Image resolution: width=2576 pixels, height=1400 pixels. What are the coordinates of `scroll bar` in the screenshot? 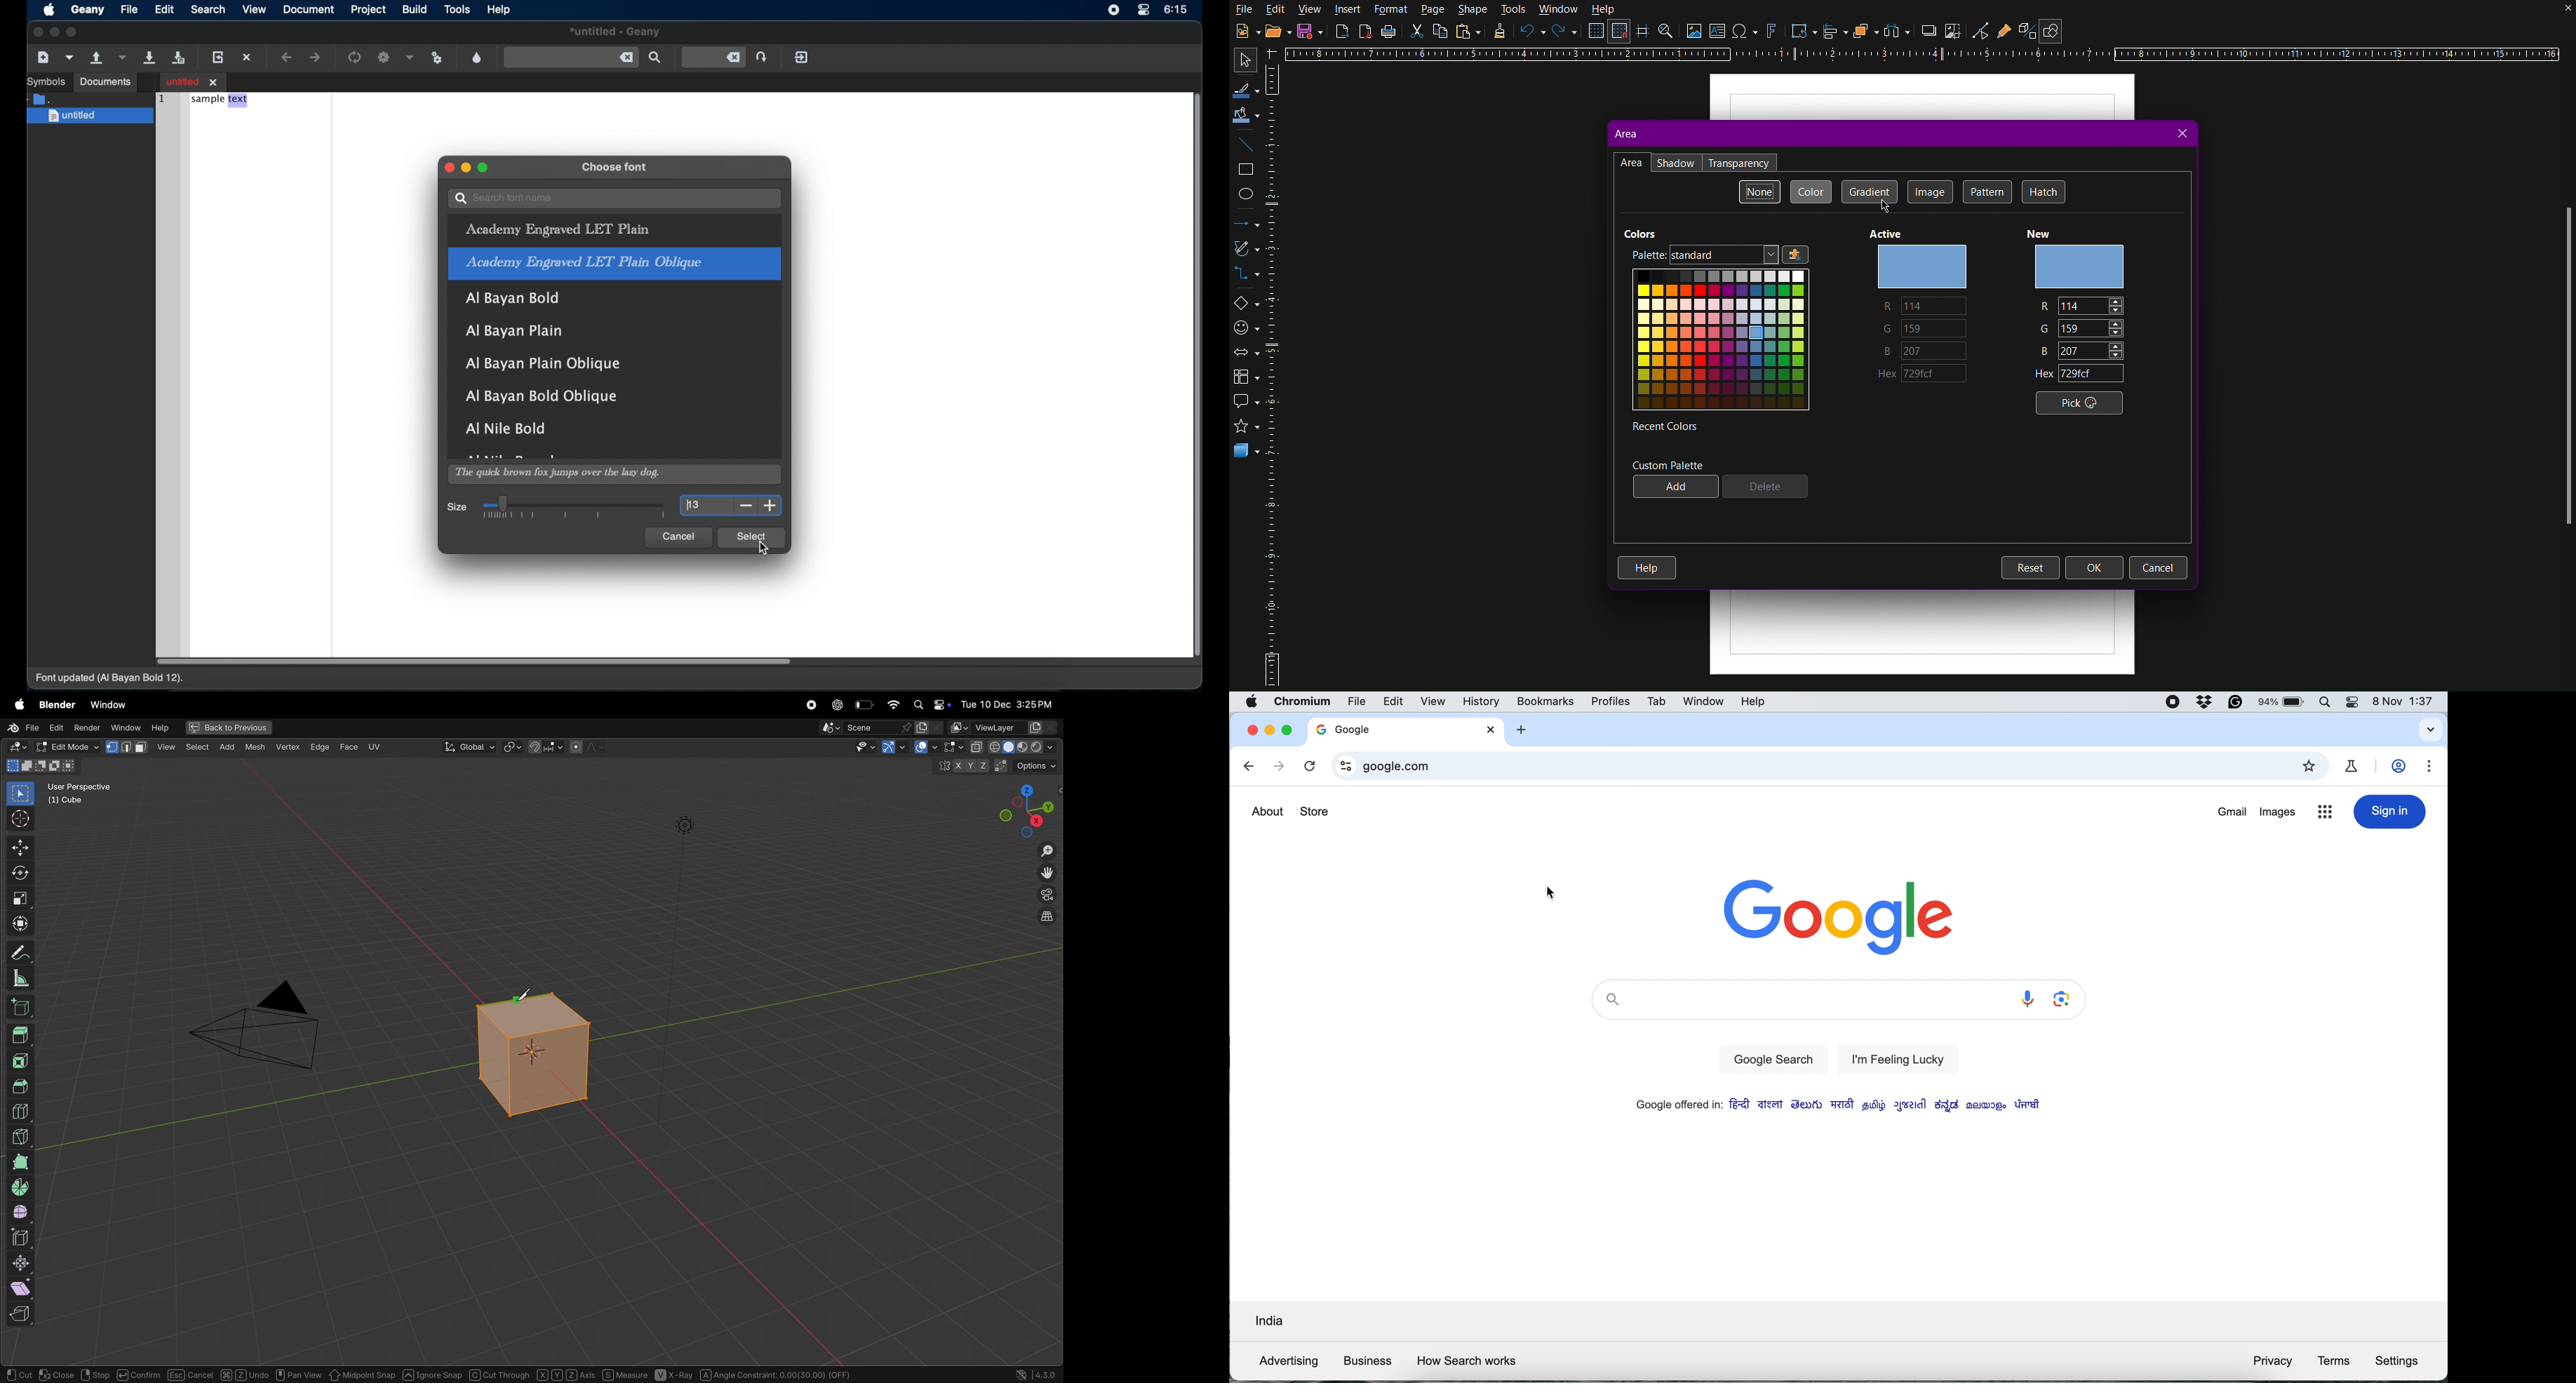 It's located at (2561, 372).